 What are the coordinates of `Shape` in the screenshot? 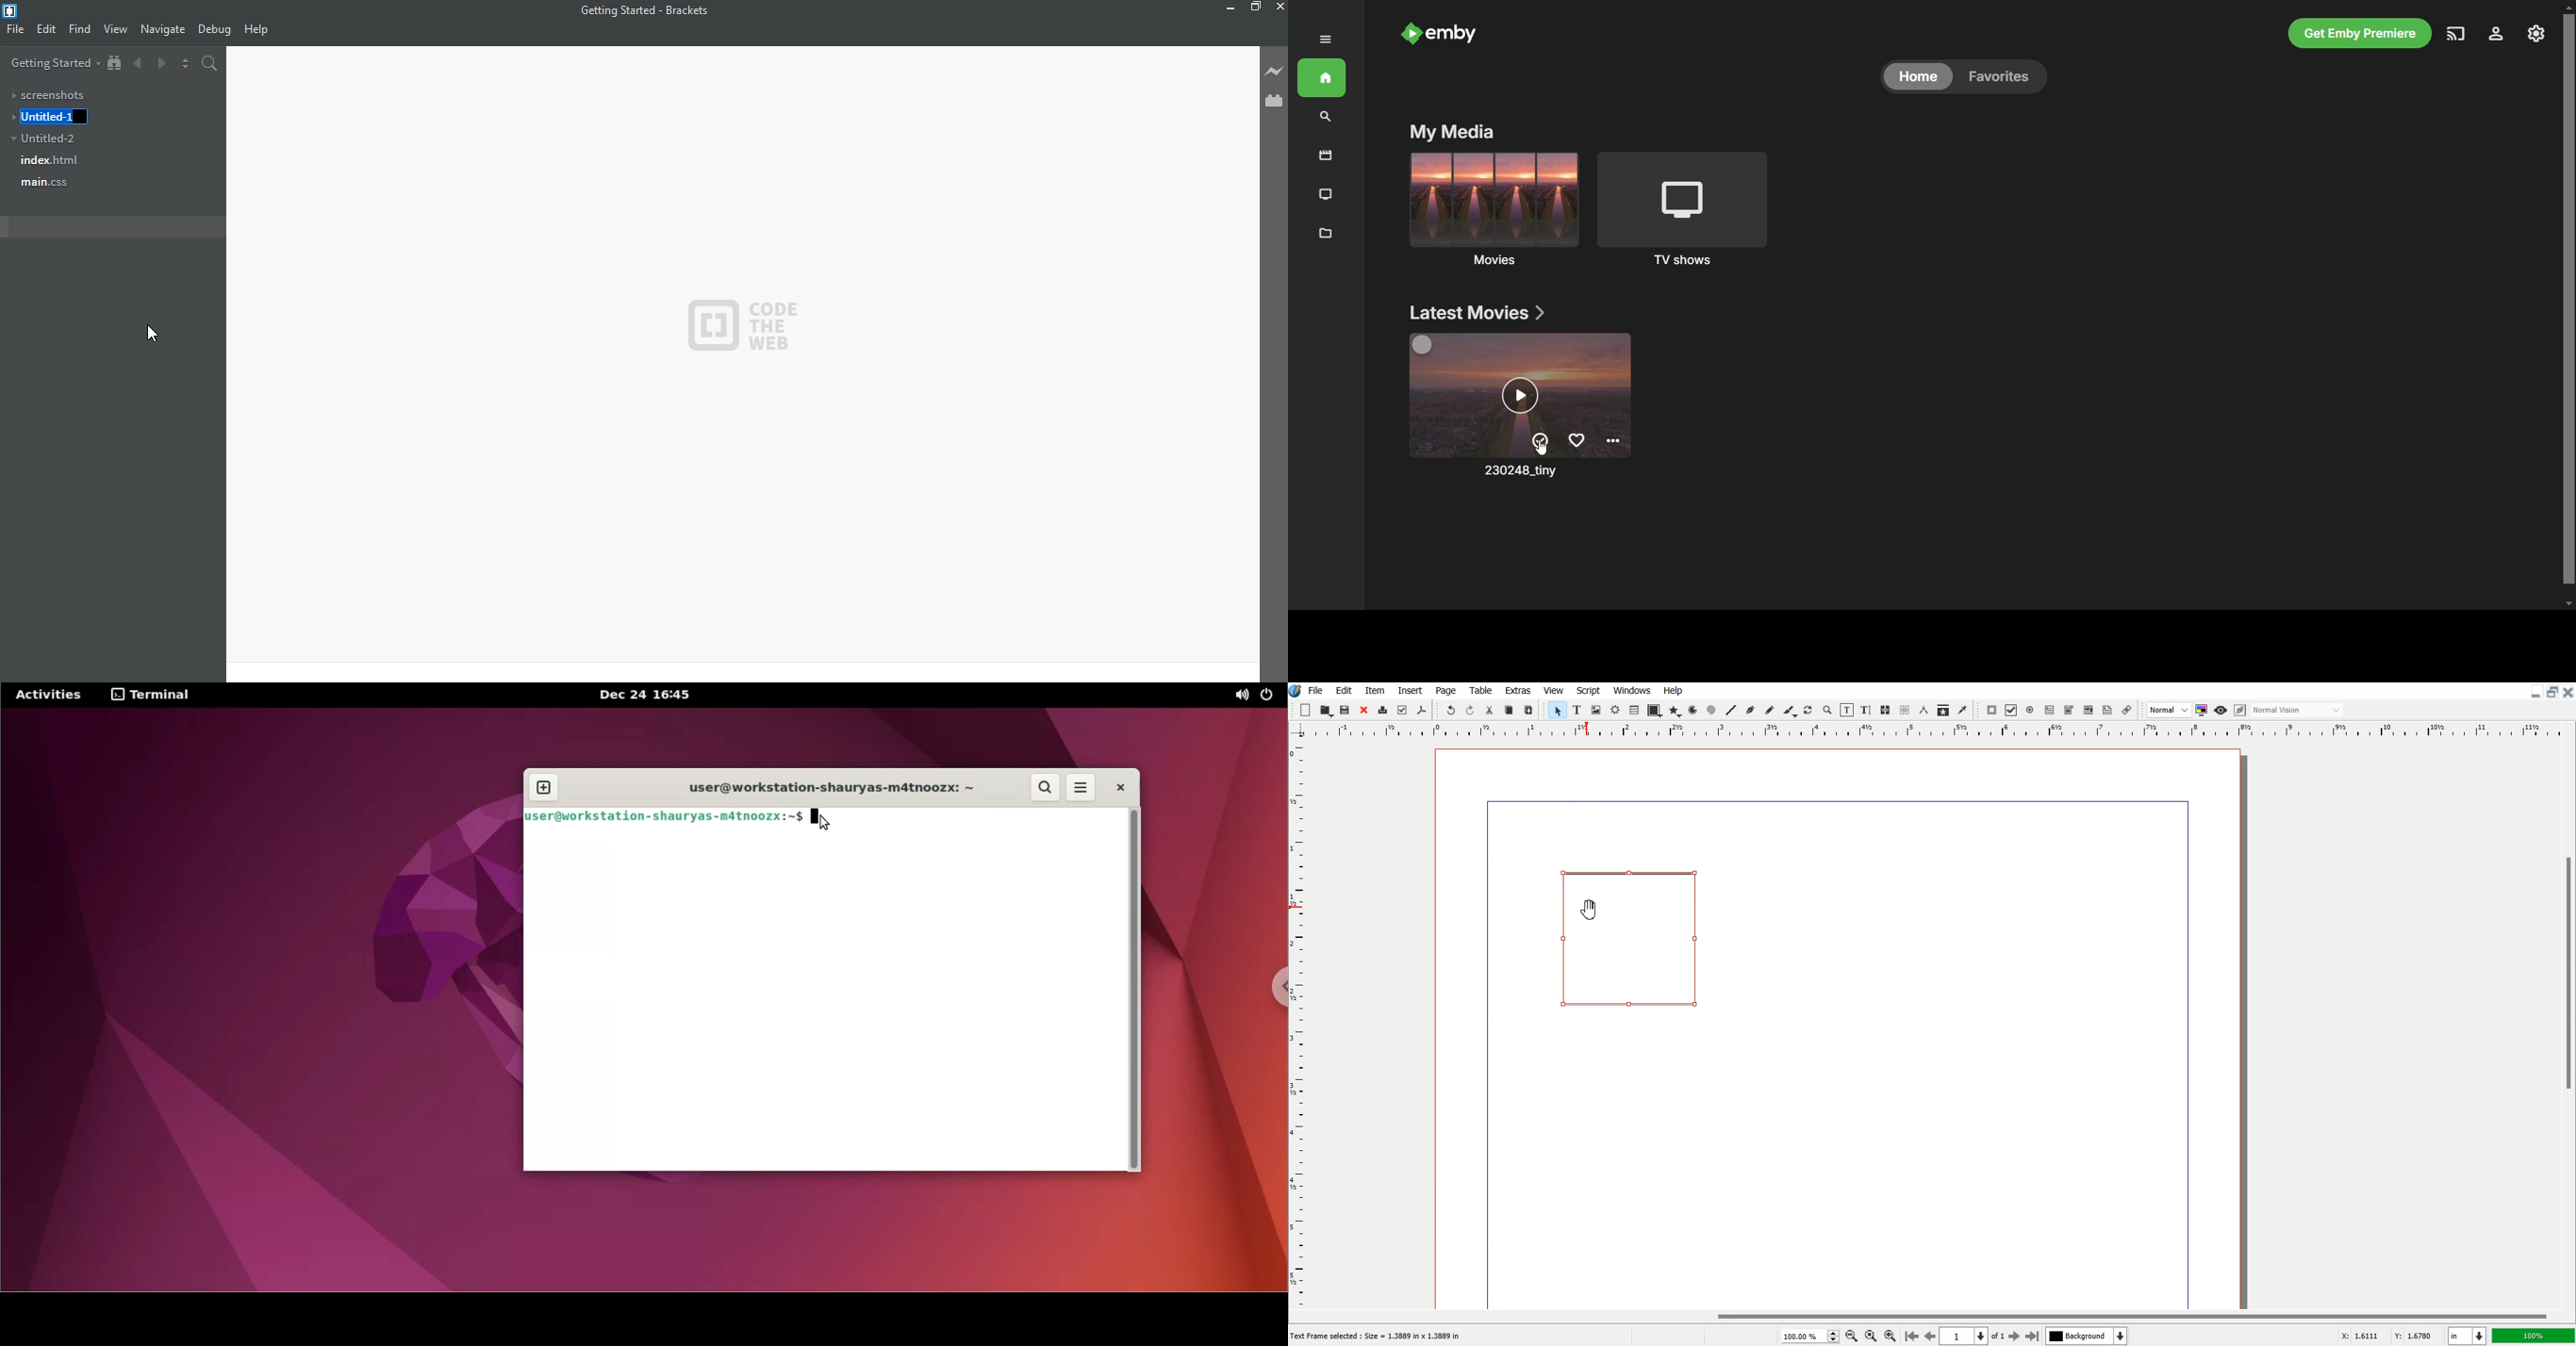 It's located at (1654, 711).